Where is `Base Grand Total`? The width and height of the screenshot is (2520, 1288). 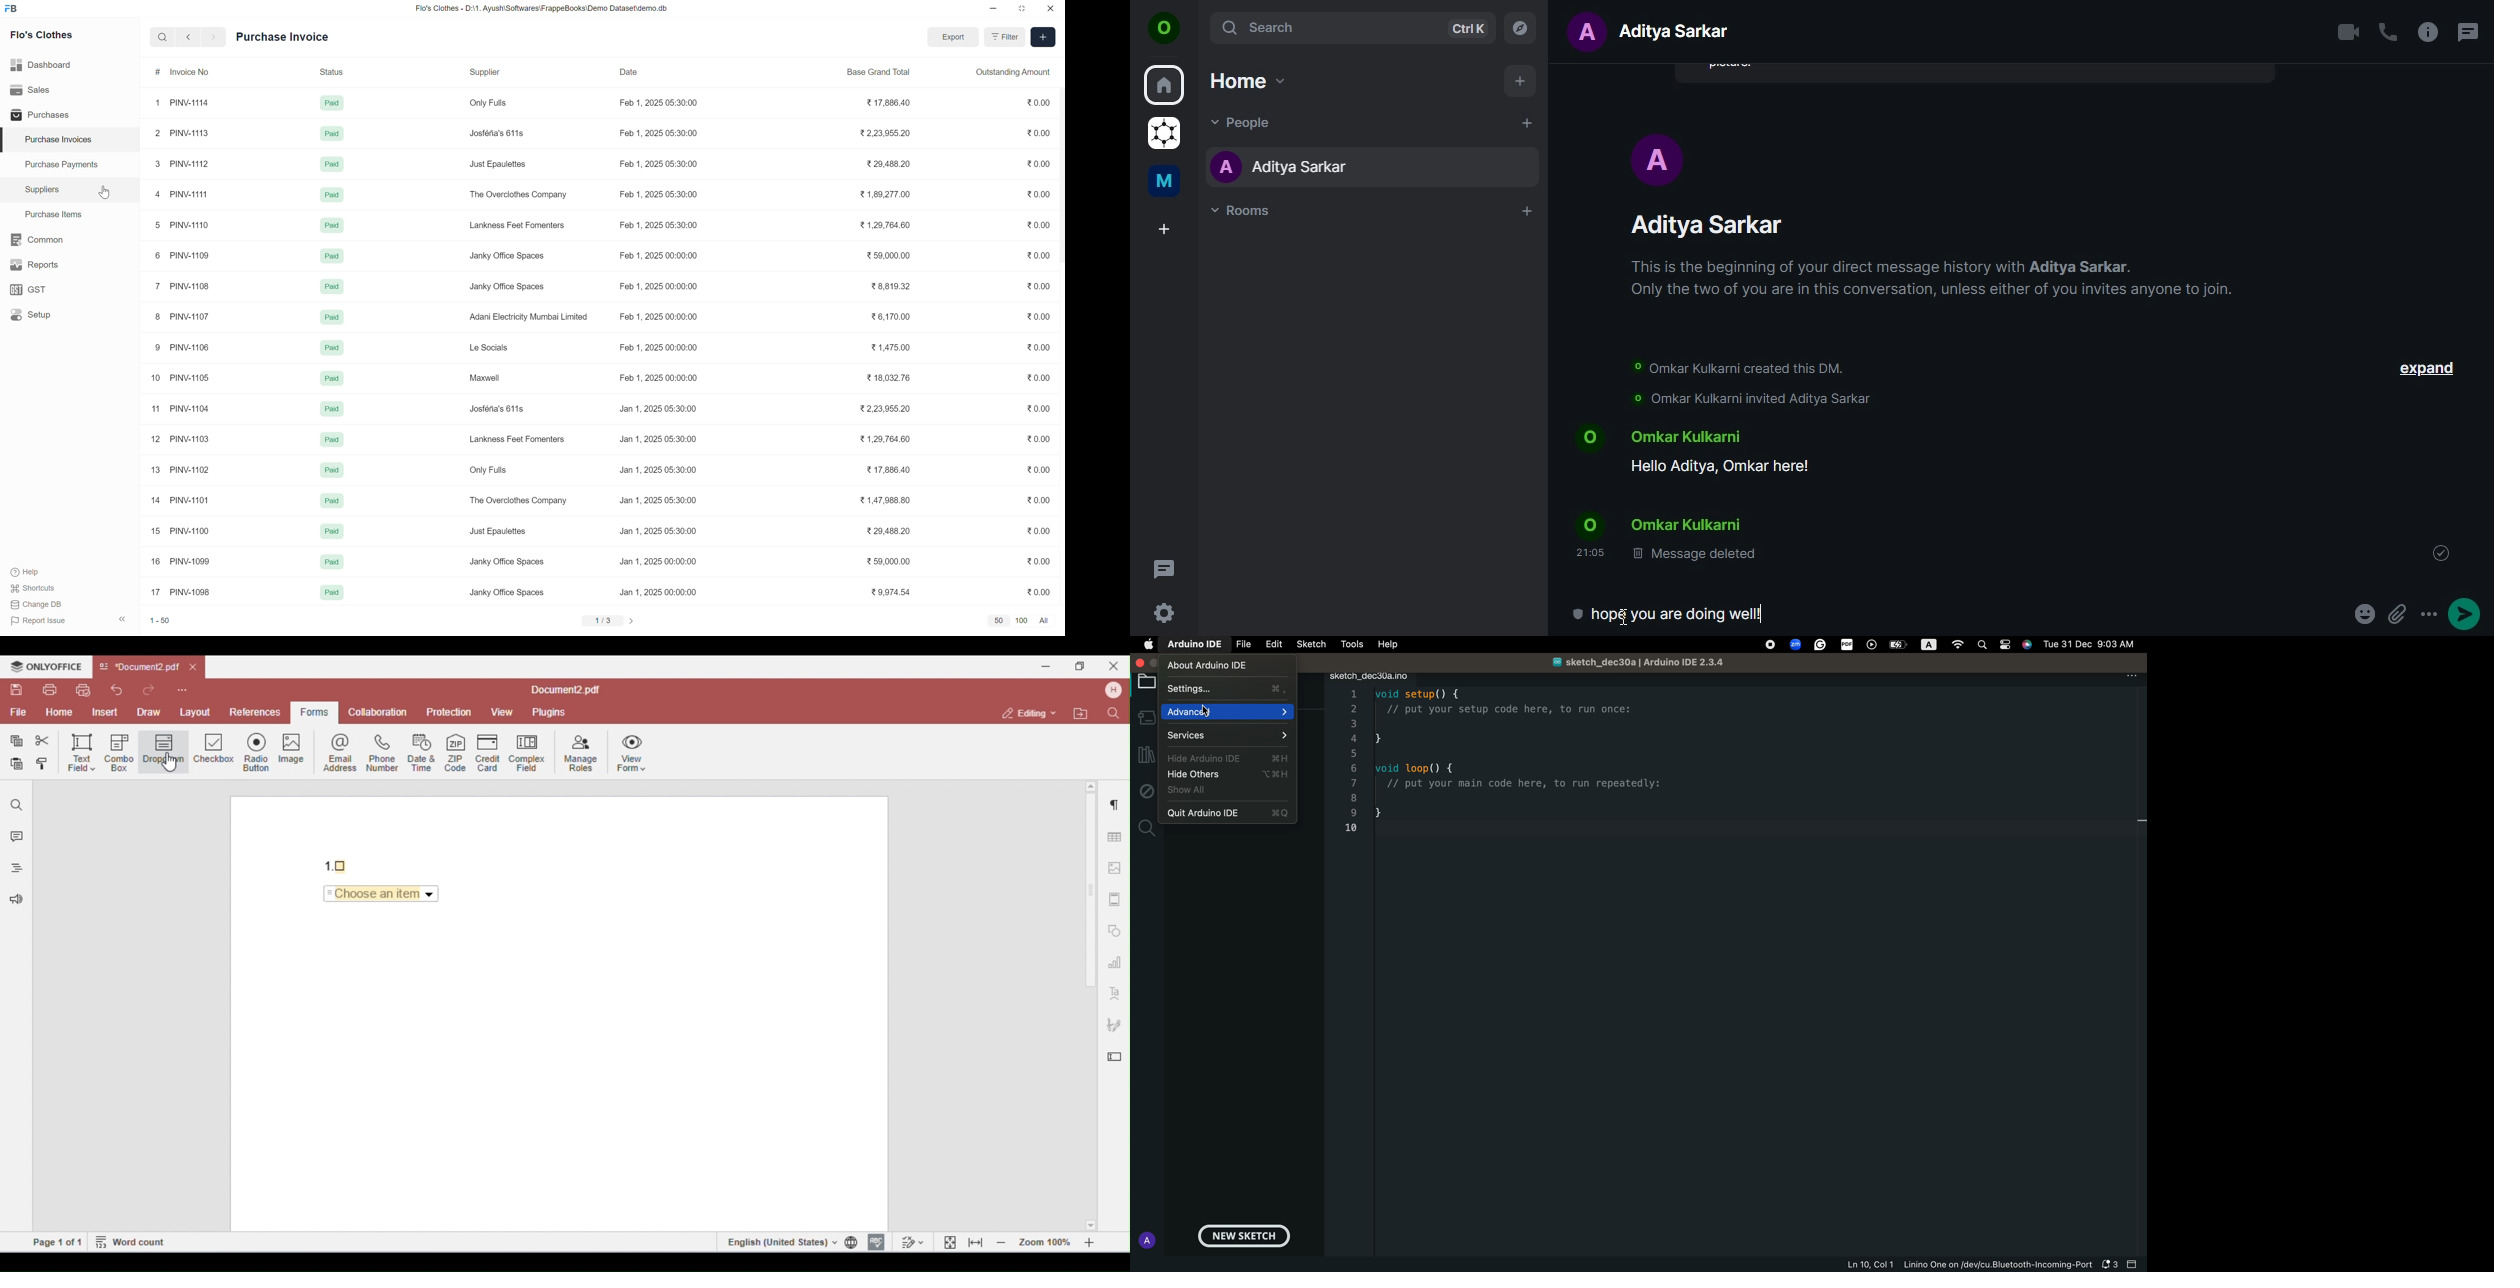 Base Grand Total is located at coordinates (874, 71).